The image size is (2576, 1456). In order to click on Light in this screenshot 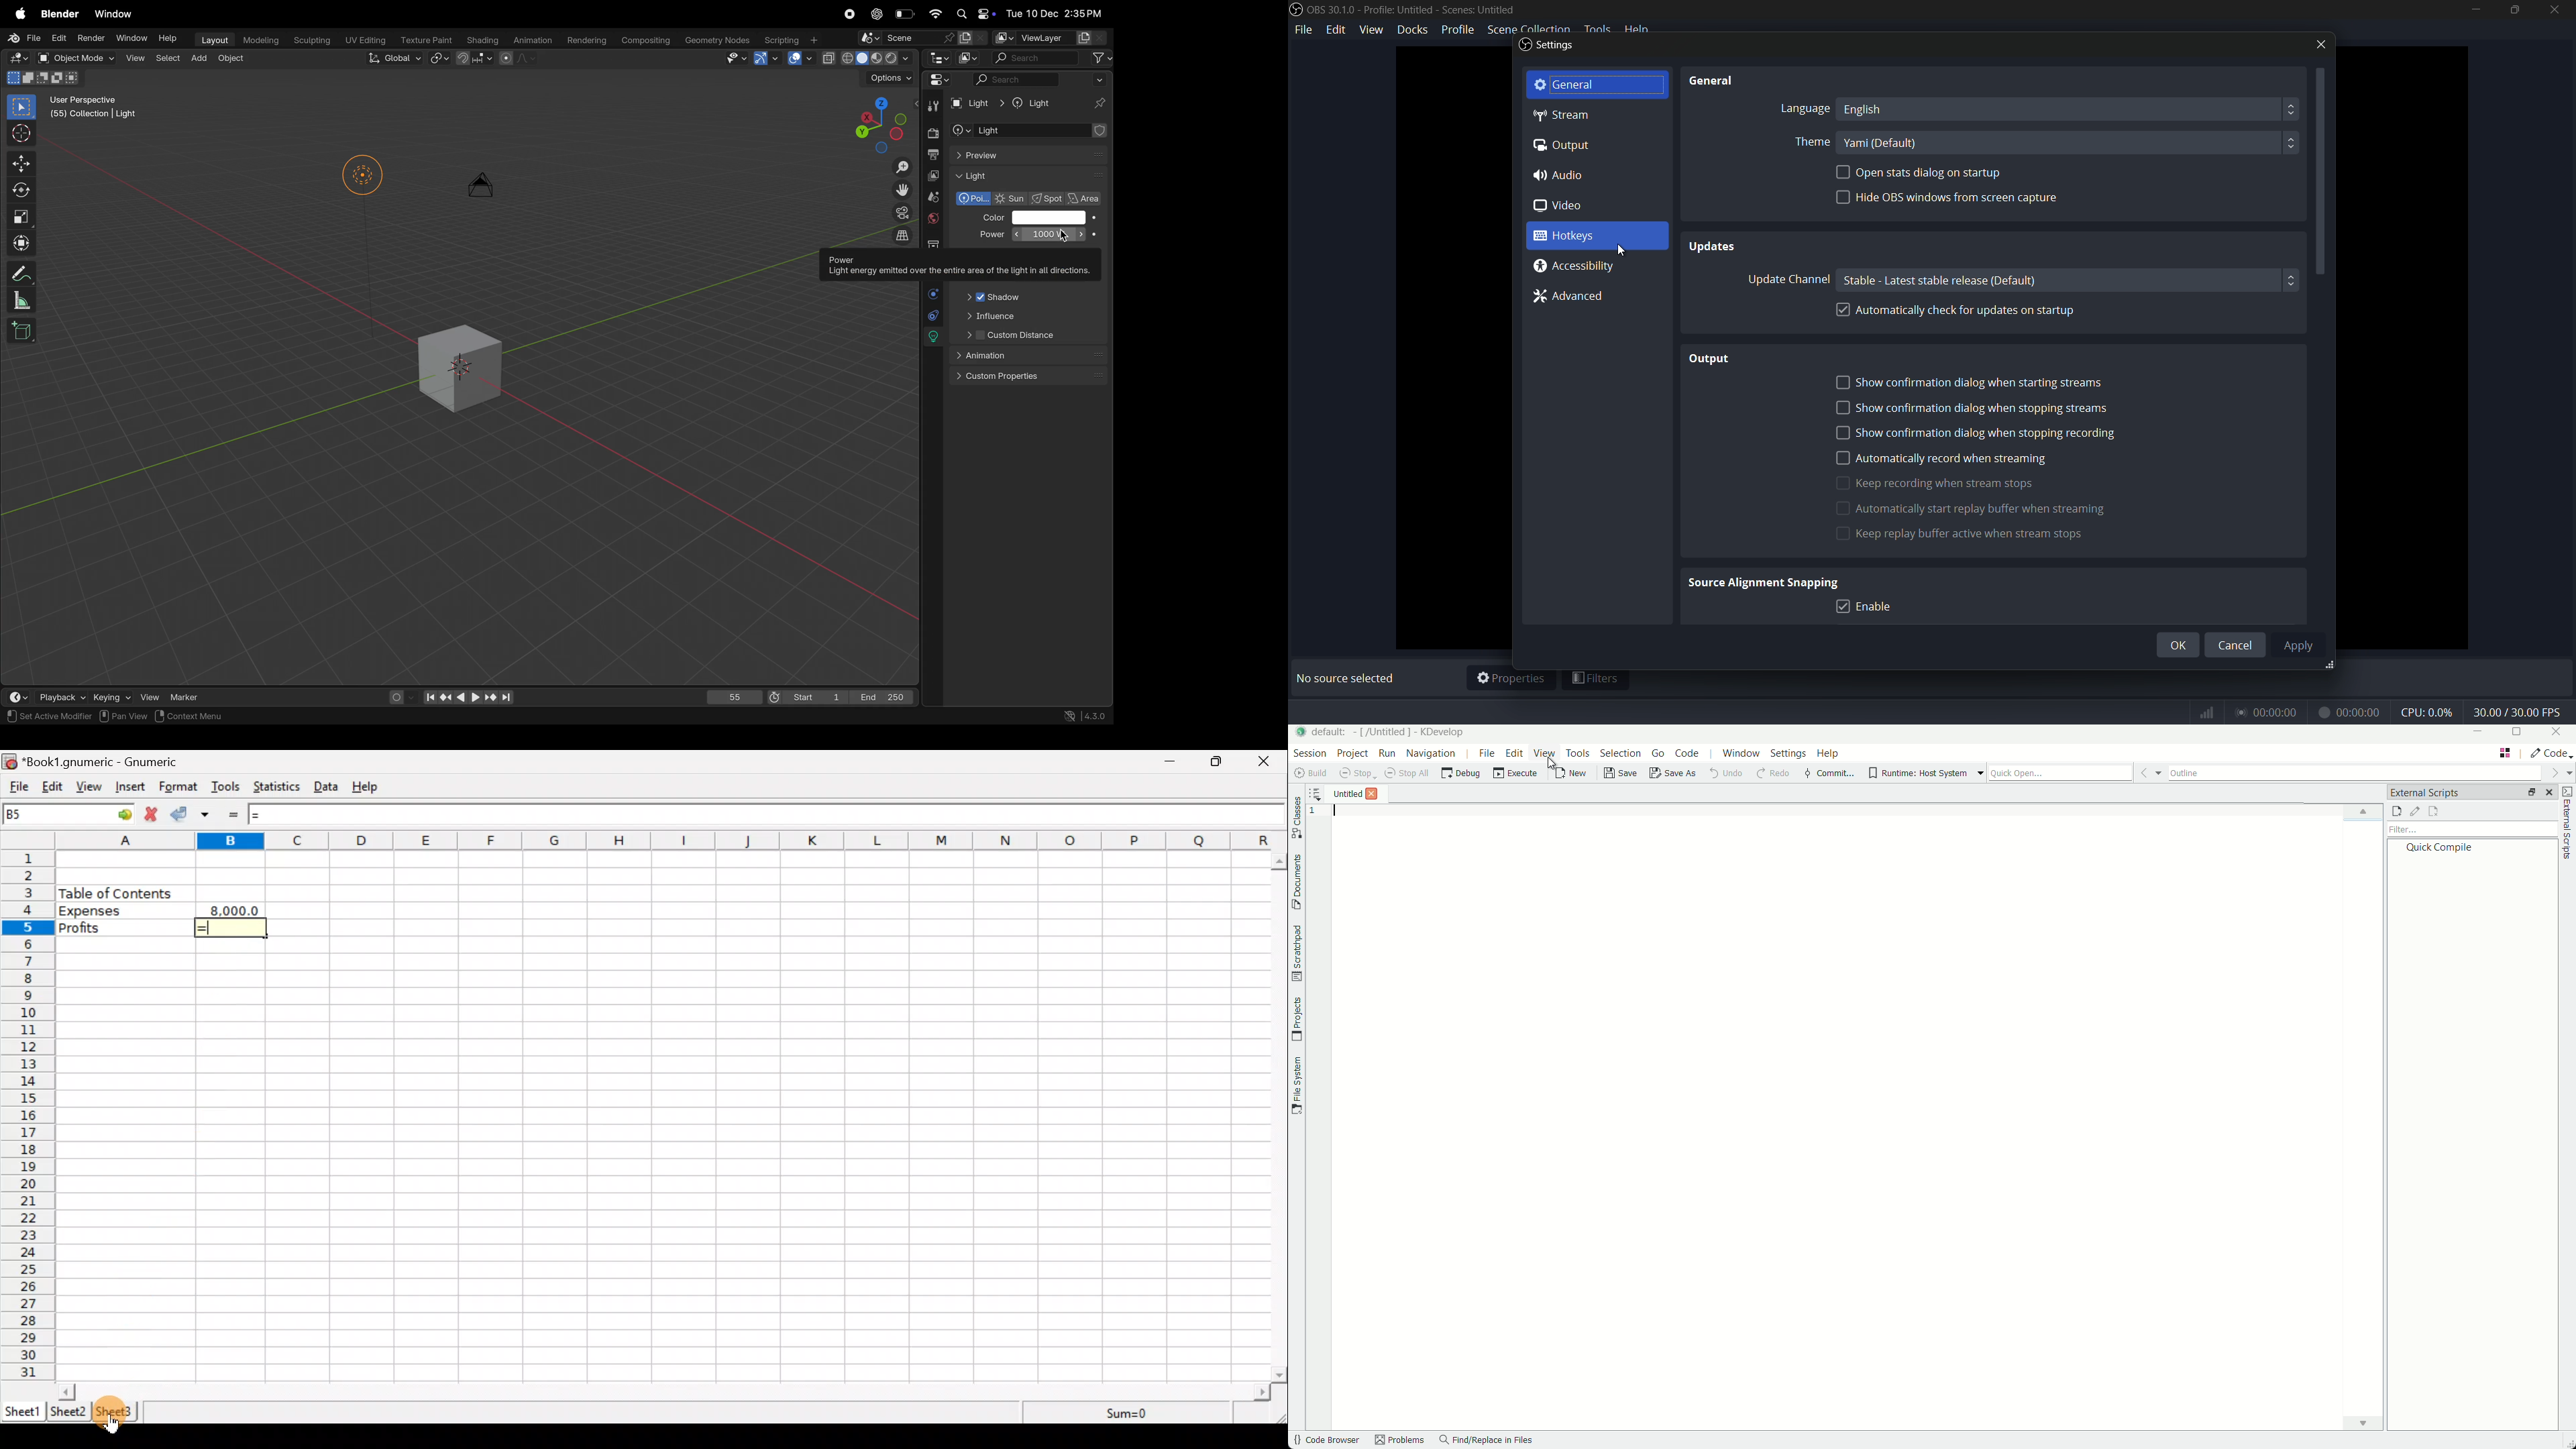, I will do `click(1028, 177)`.